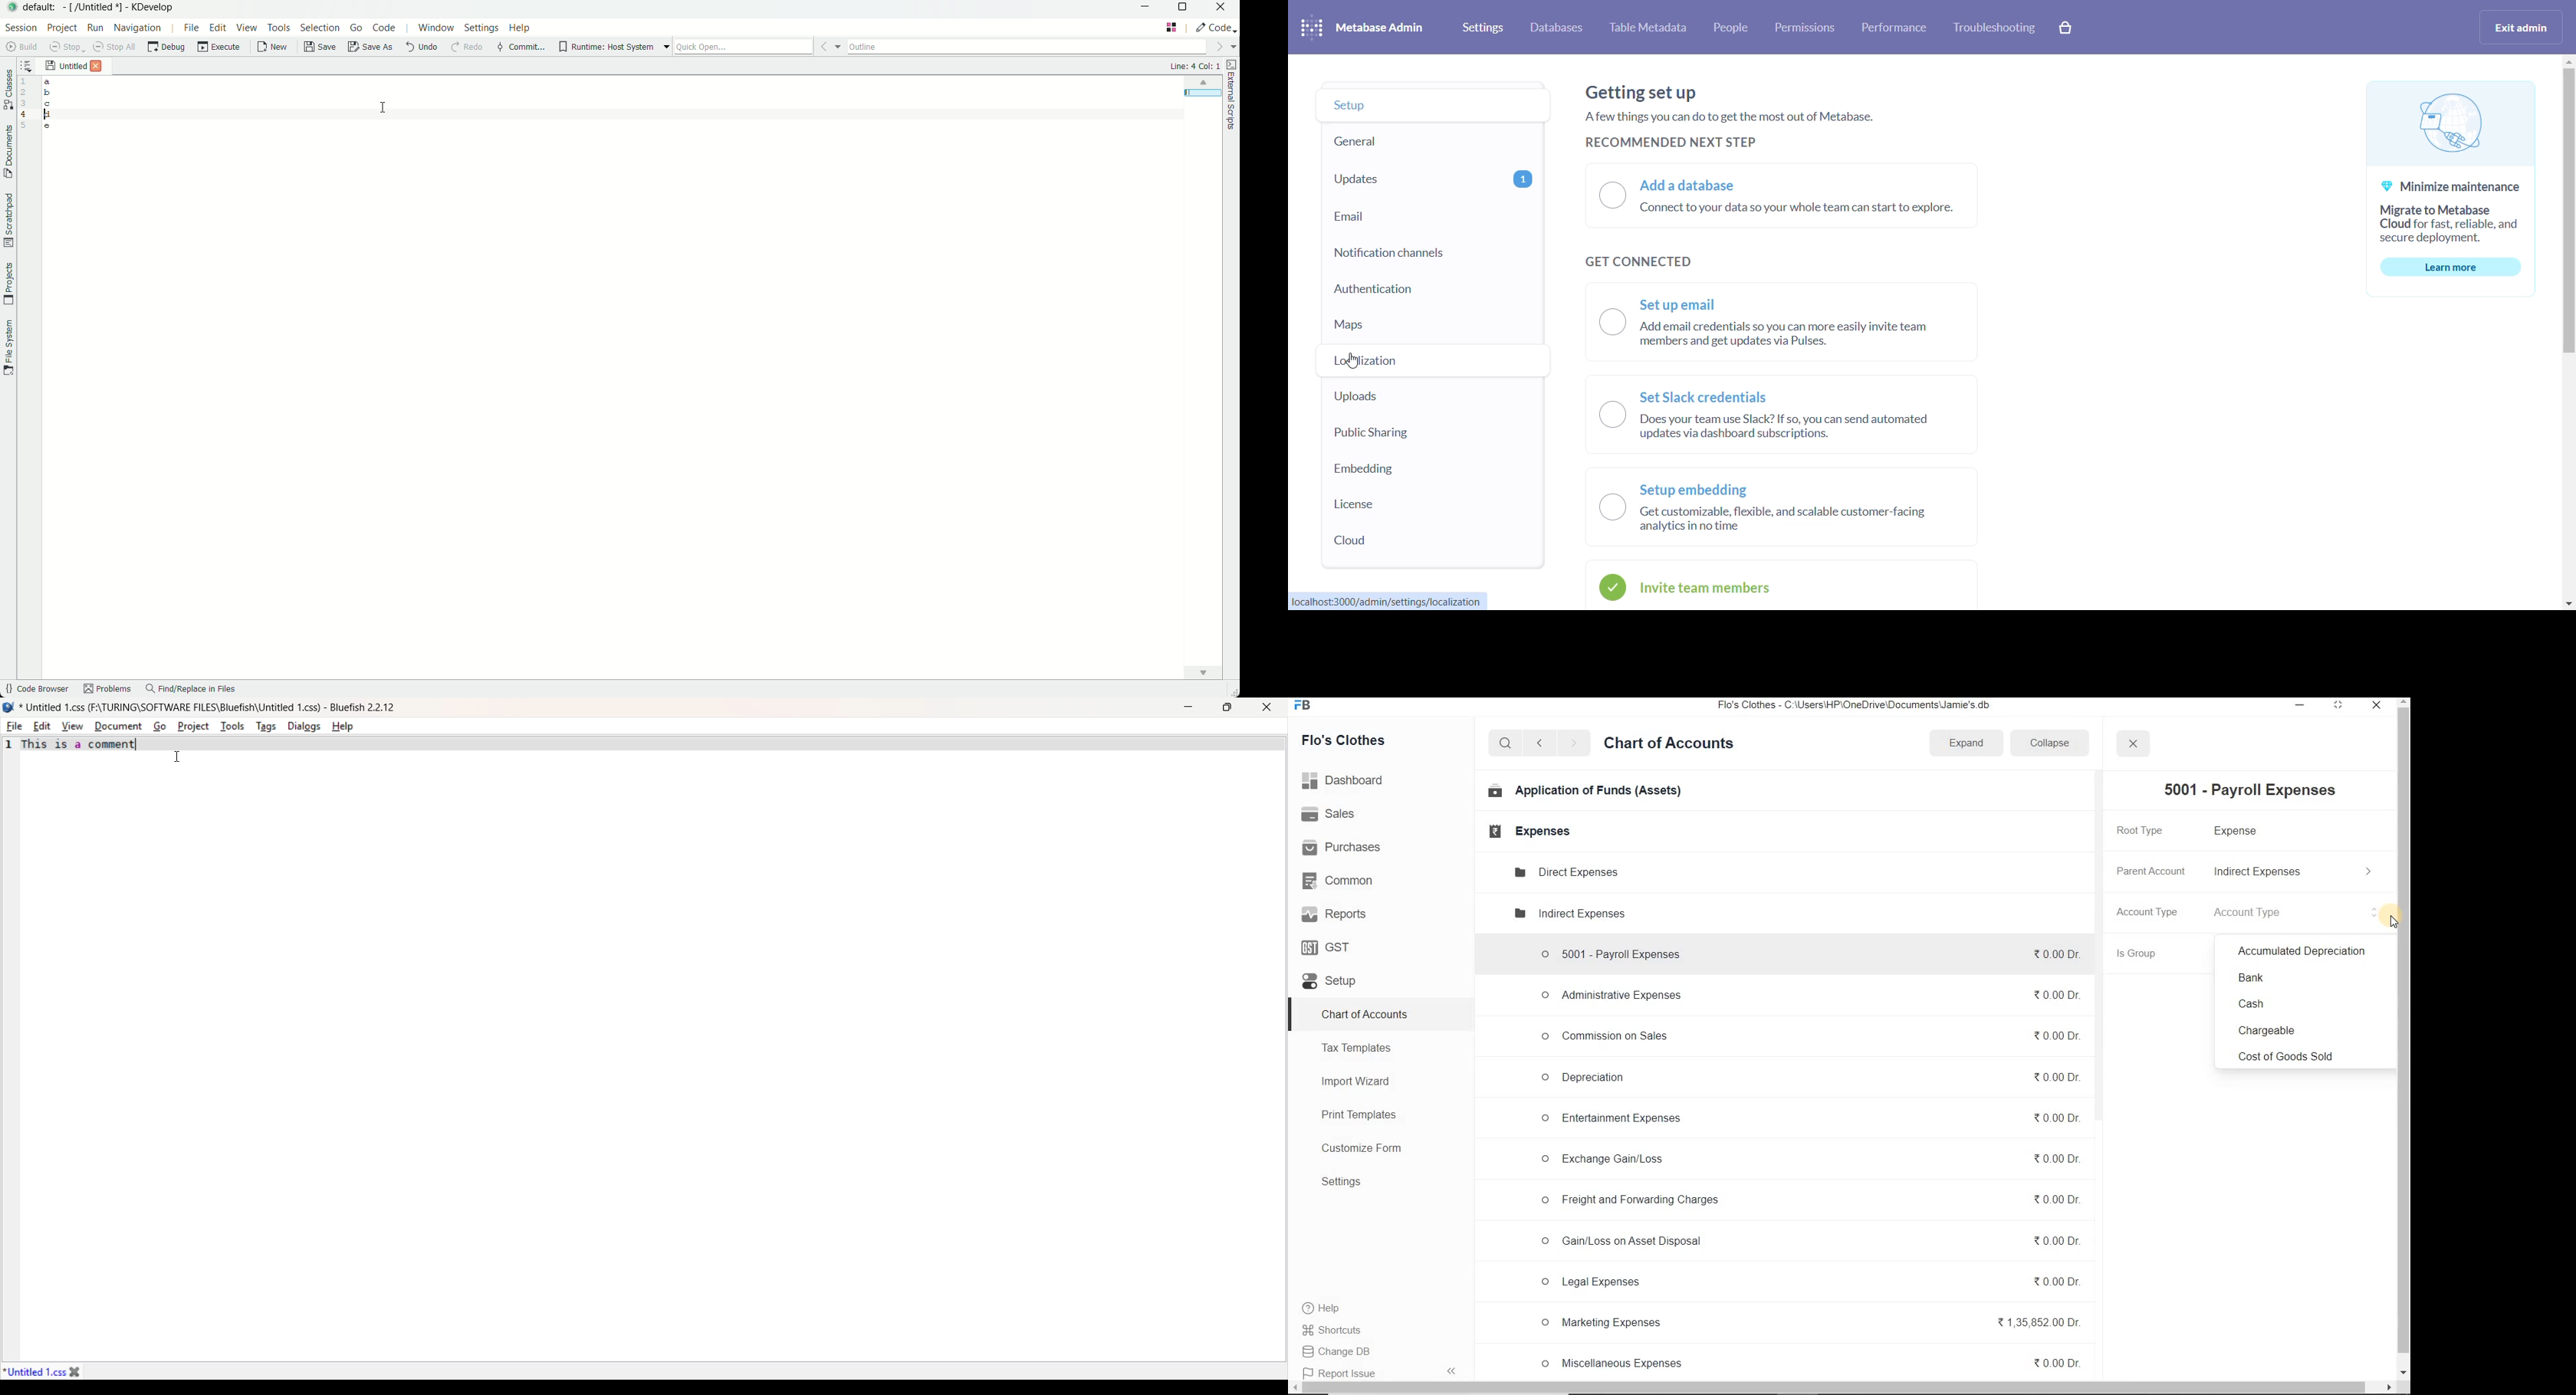  I want to click on minimize, so click(2302, 706).